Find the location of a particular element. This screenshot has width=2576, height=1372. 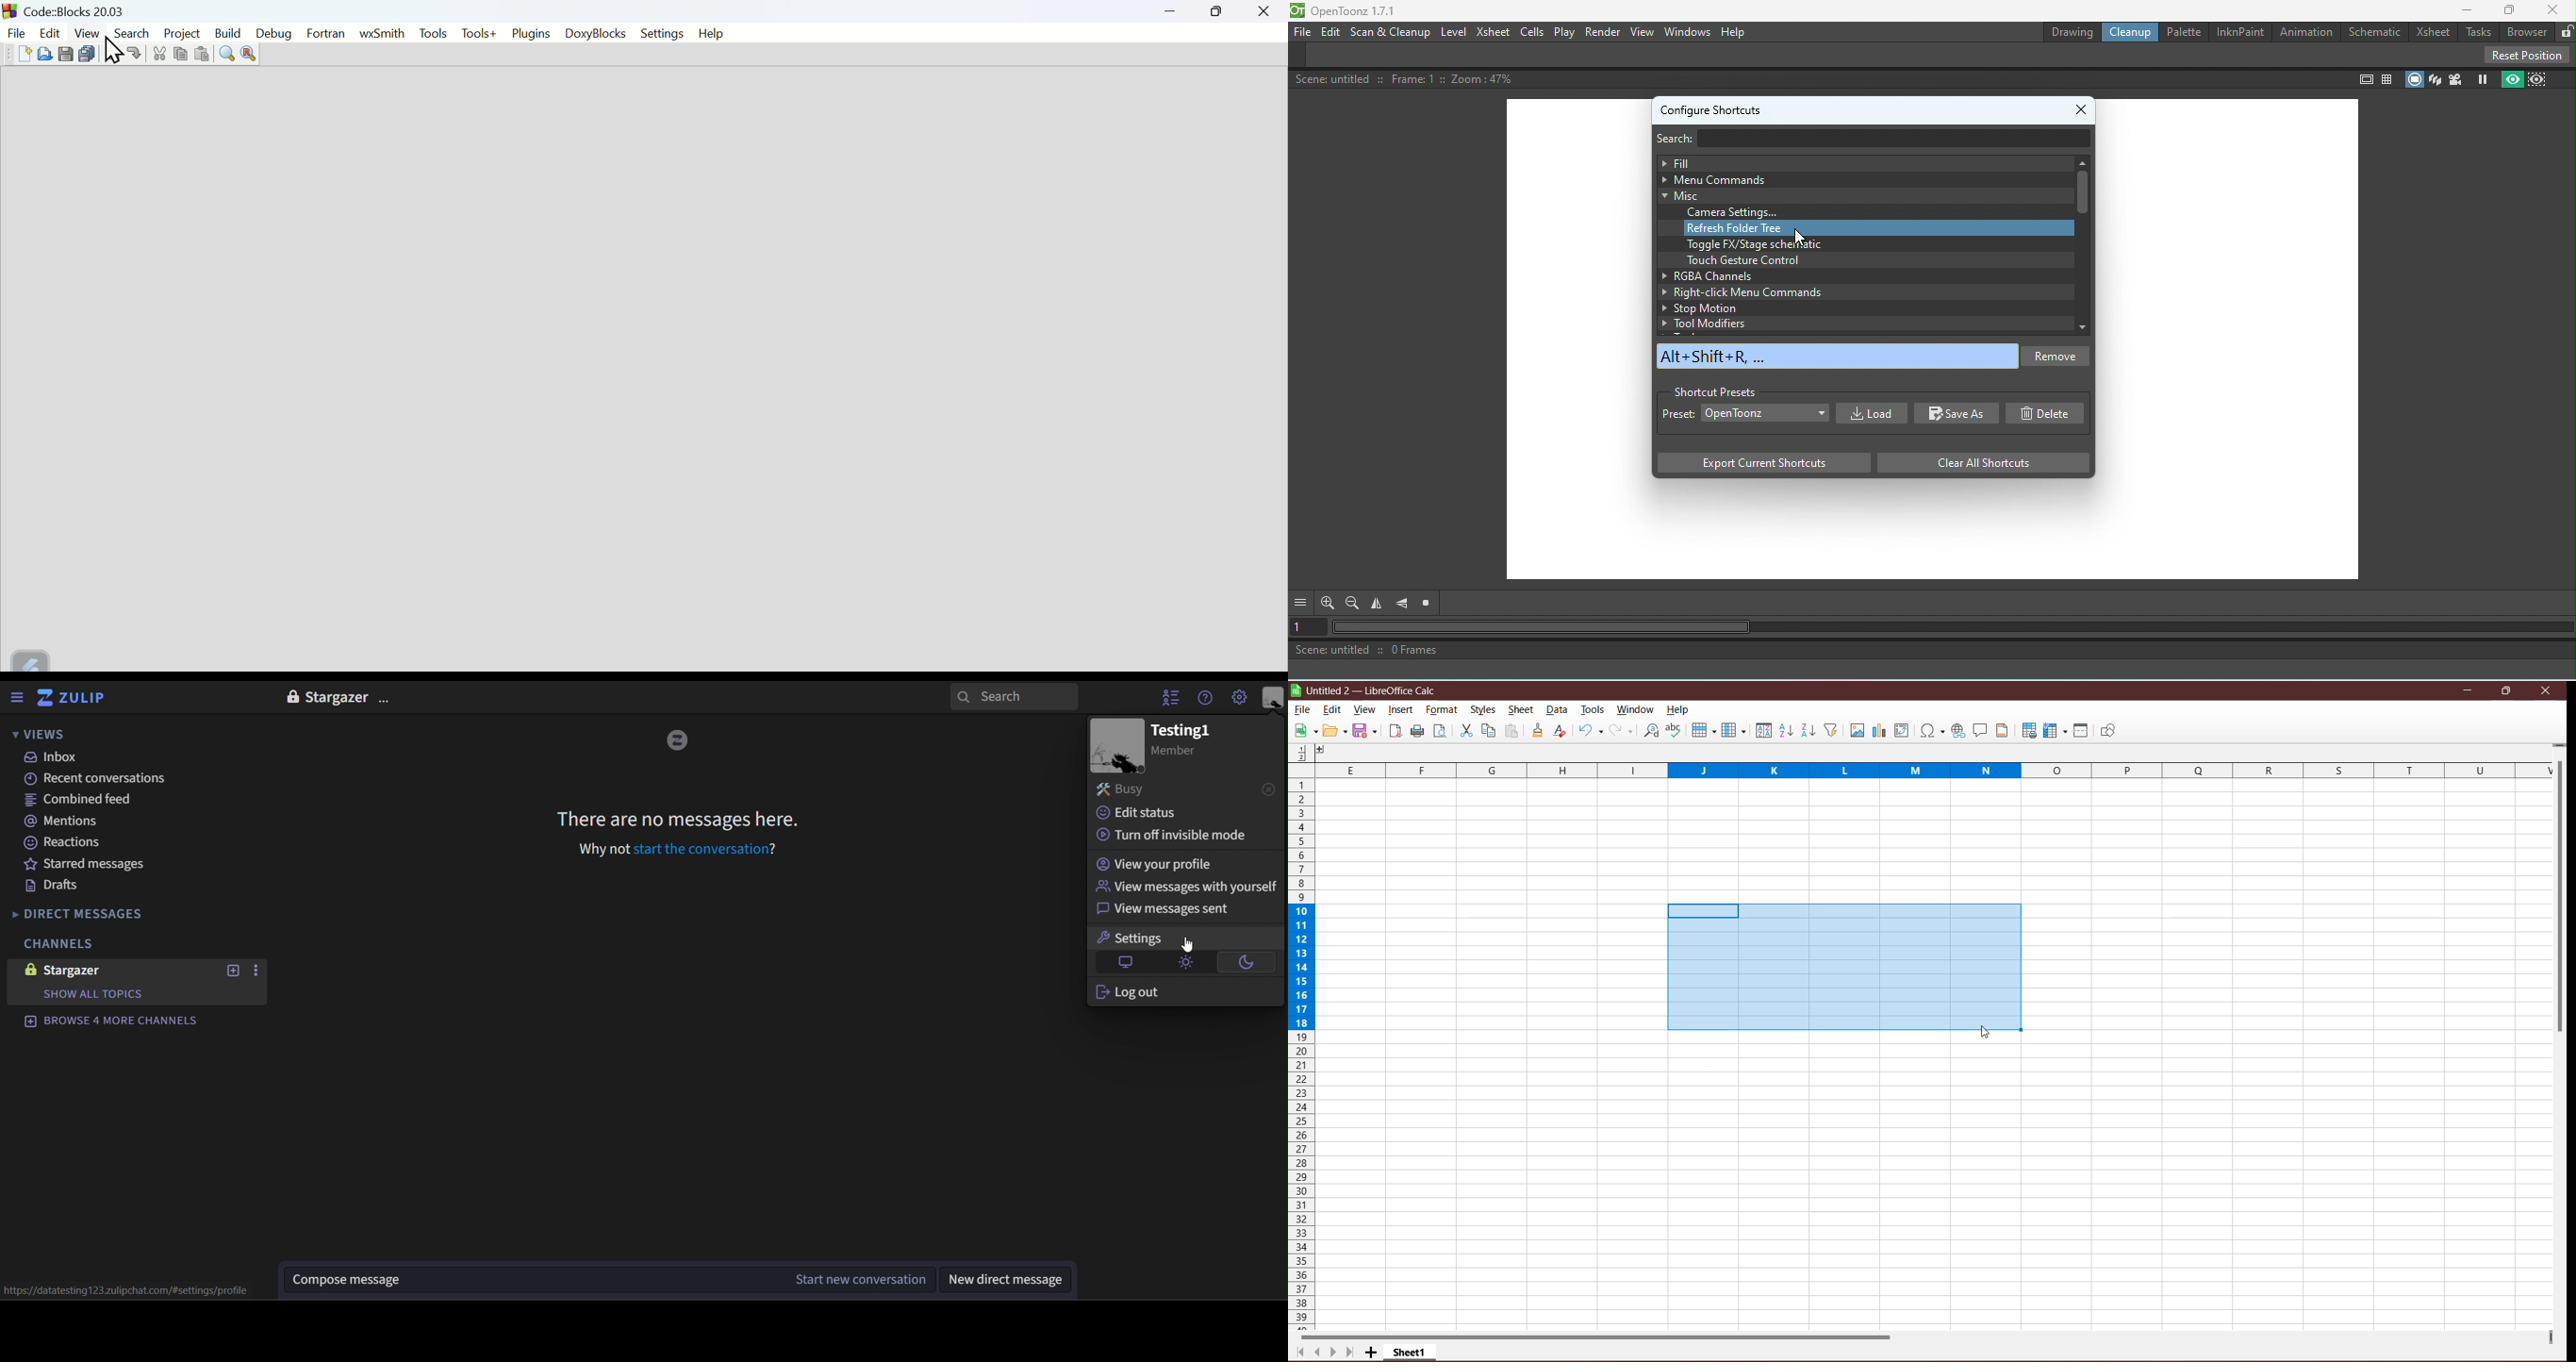

Redo is located at coordinates (1622, 730).